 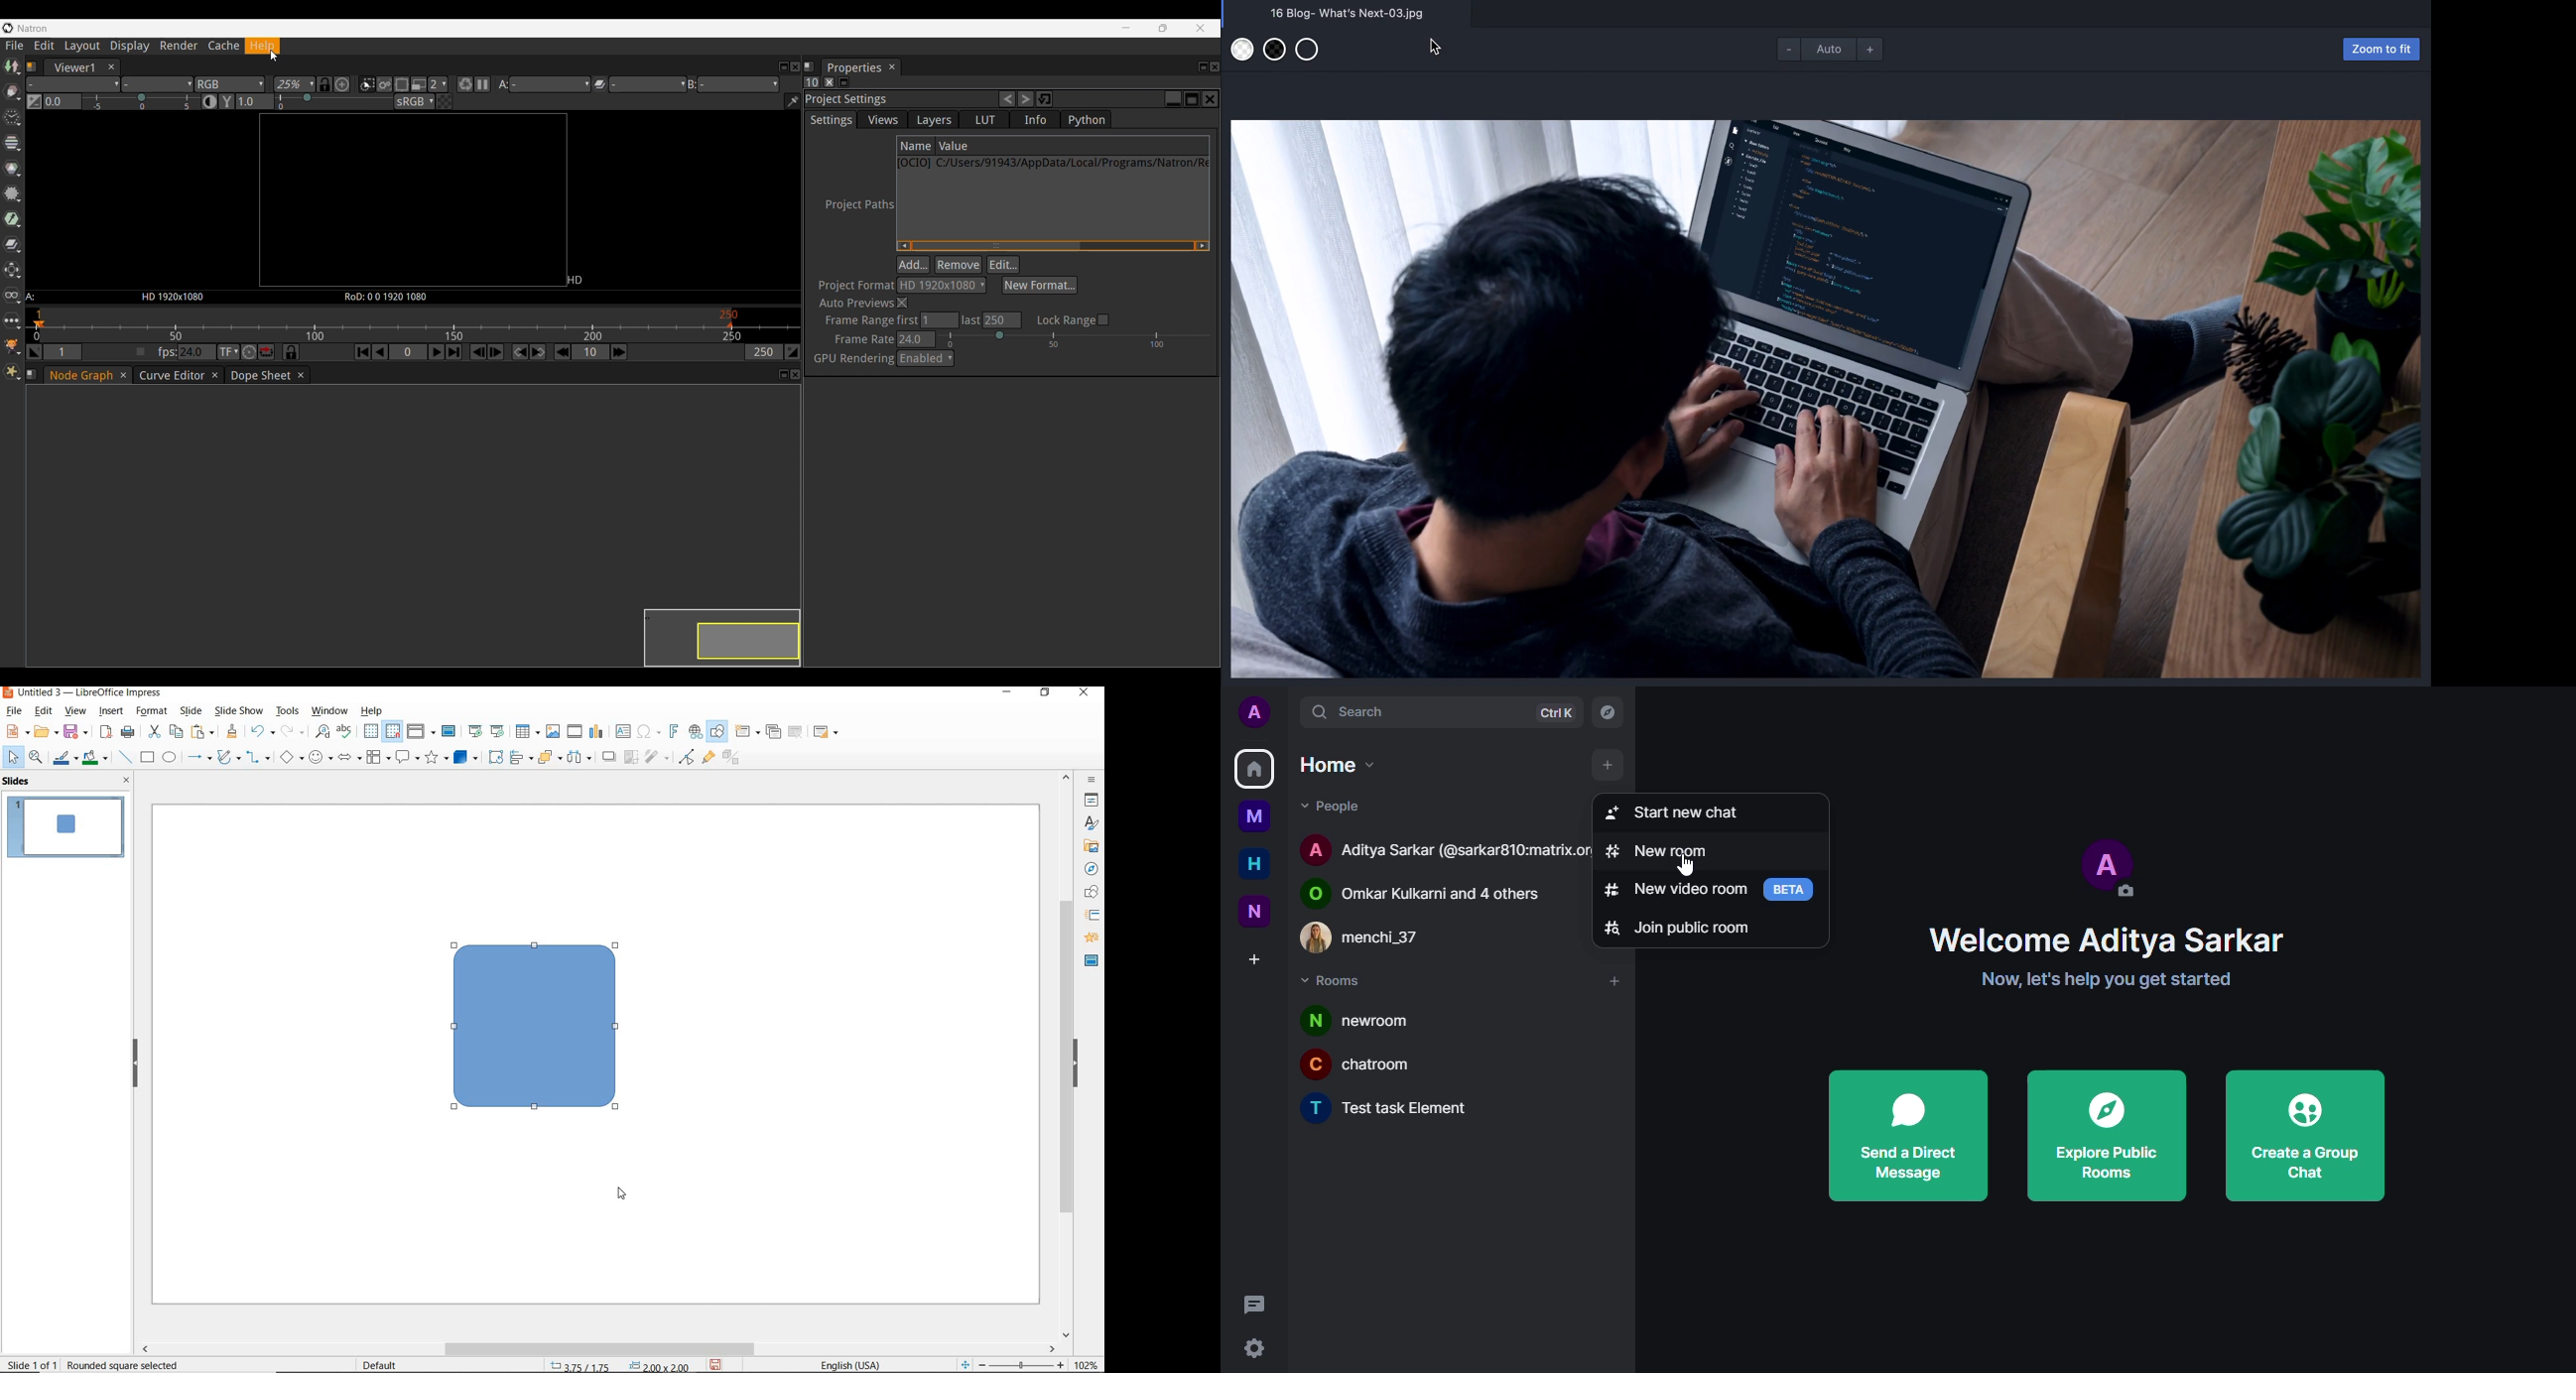 What do you see at coordinates (129, 731) in the screenshot?
I see `print` at bounding box center [129, 731].